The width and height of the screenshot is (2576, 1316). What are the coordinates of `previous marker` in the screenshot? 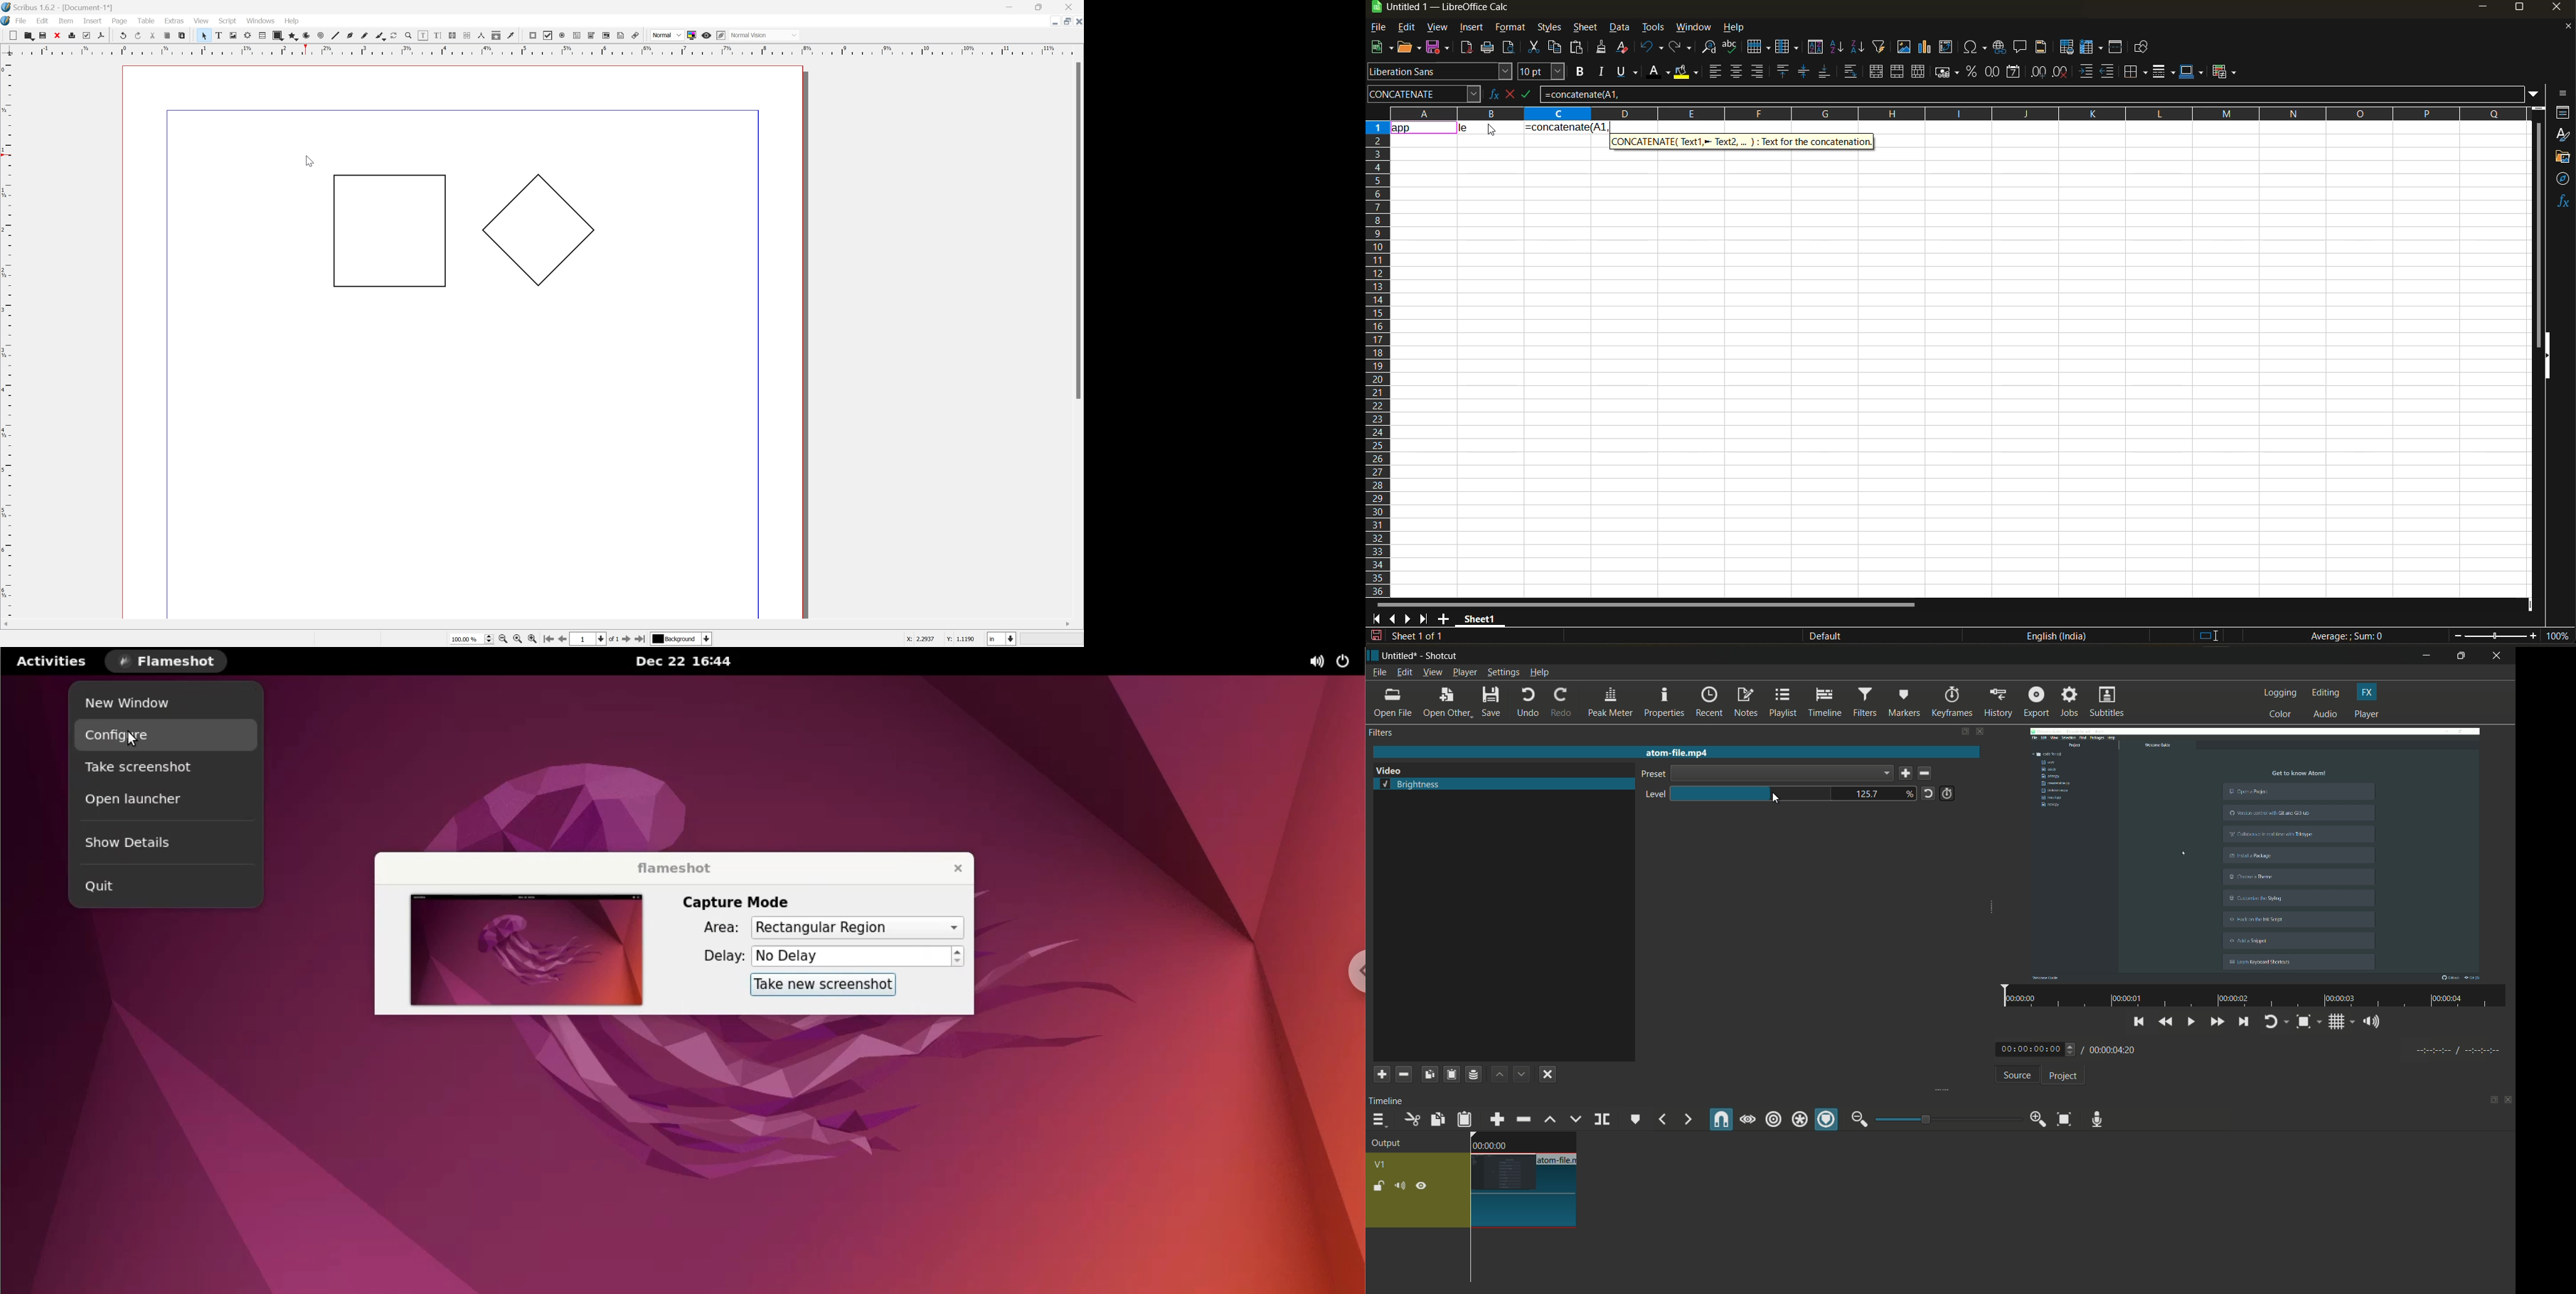 It's located at (1662, 1120).